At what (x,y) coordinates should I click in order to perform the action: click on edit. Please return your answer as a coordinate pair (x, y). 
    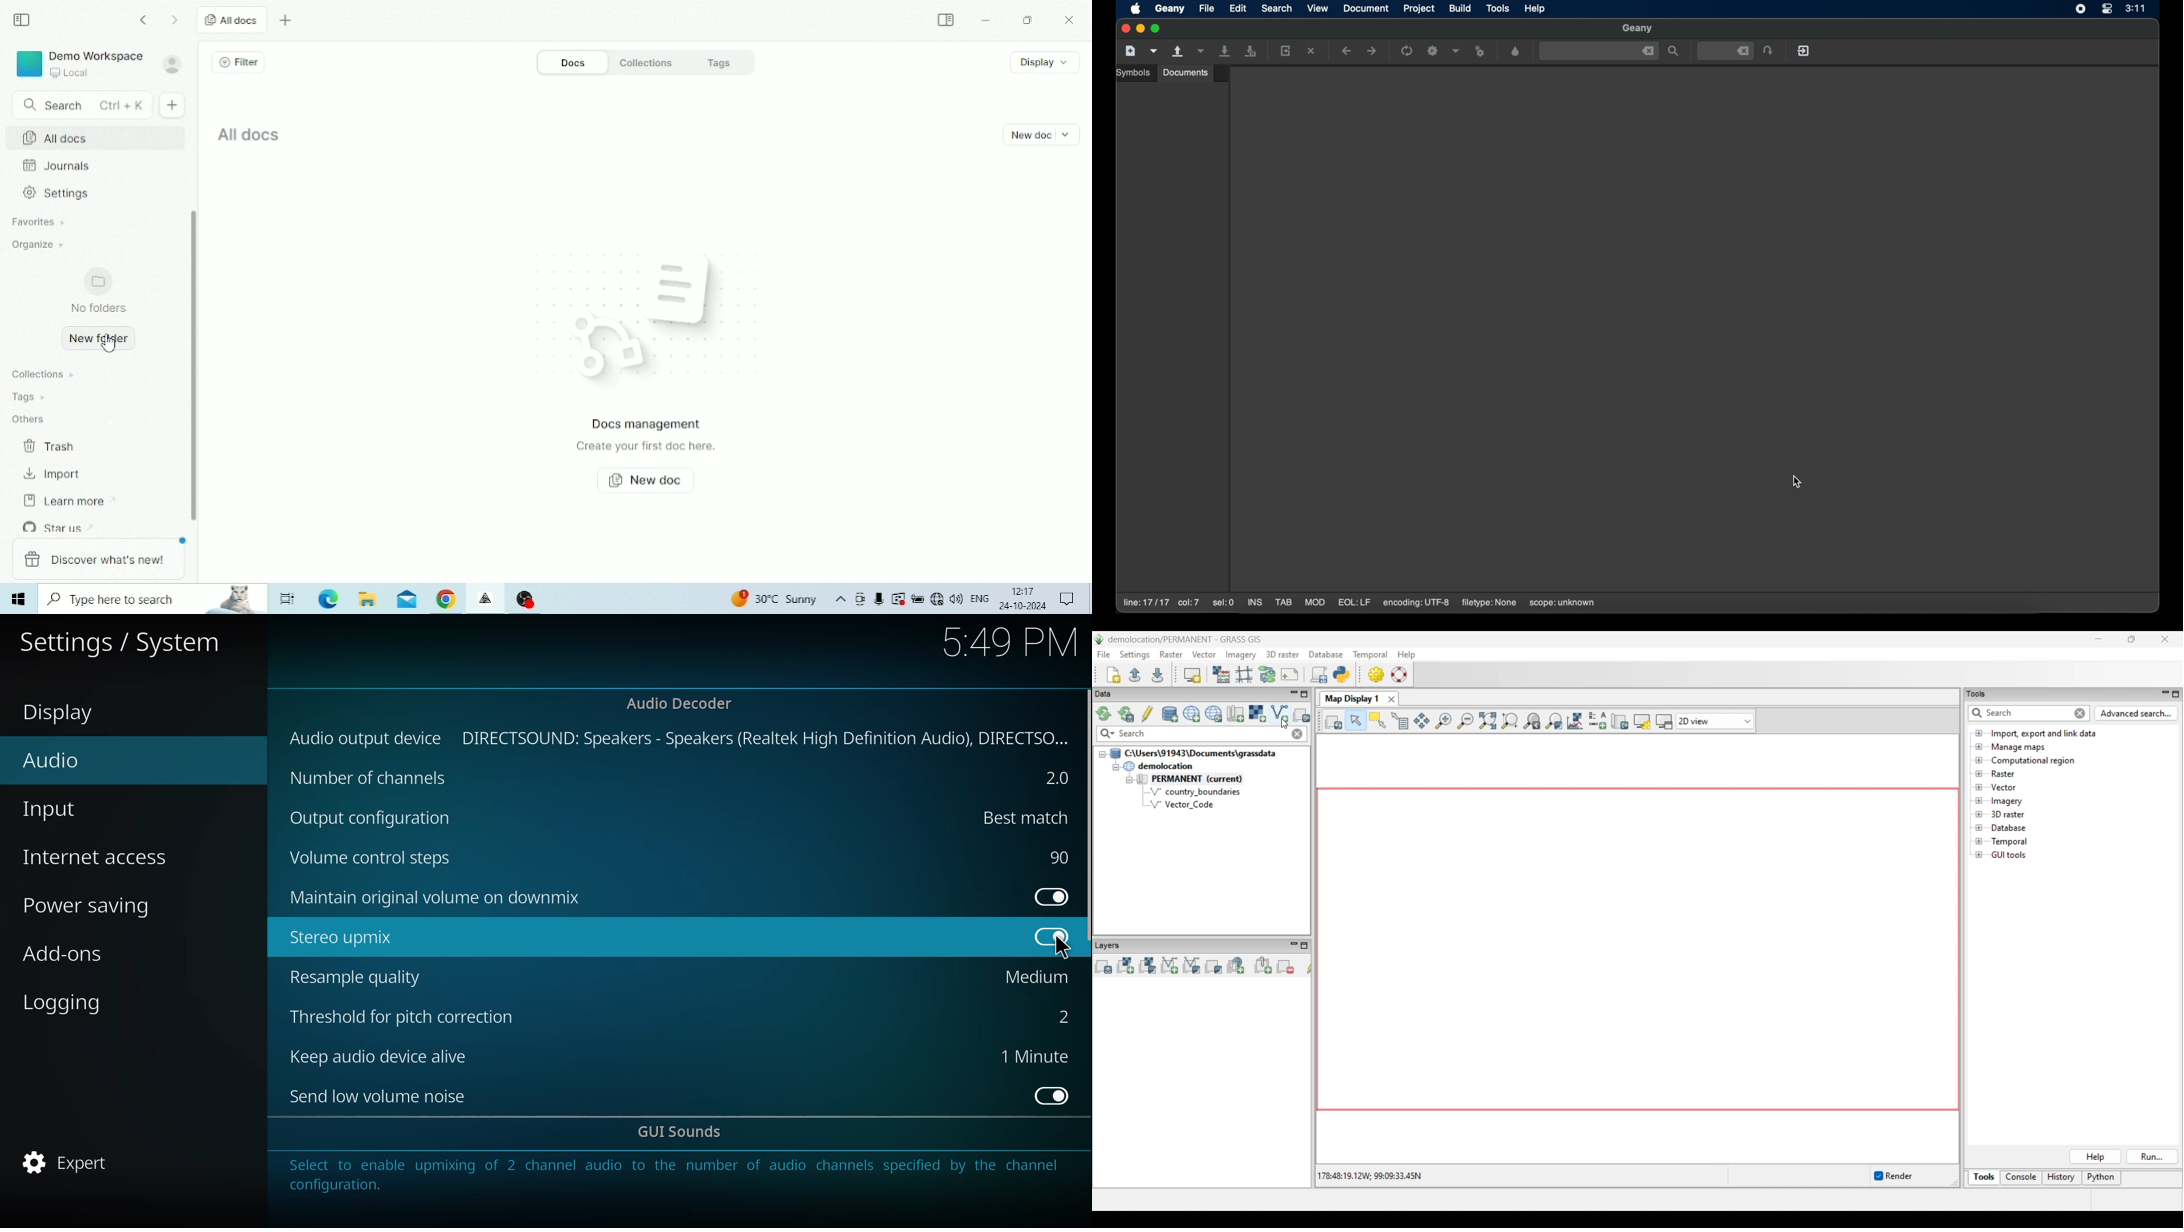
    Looking at the image, I should click on (1238, 8).